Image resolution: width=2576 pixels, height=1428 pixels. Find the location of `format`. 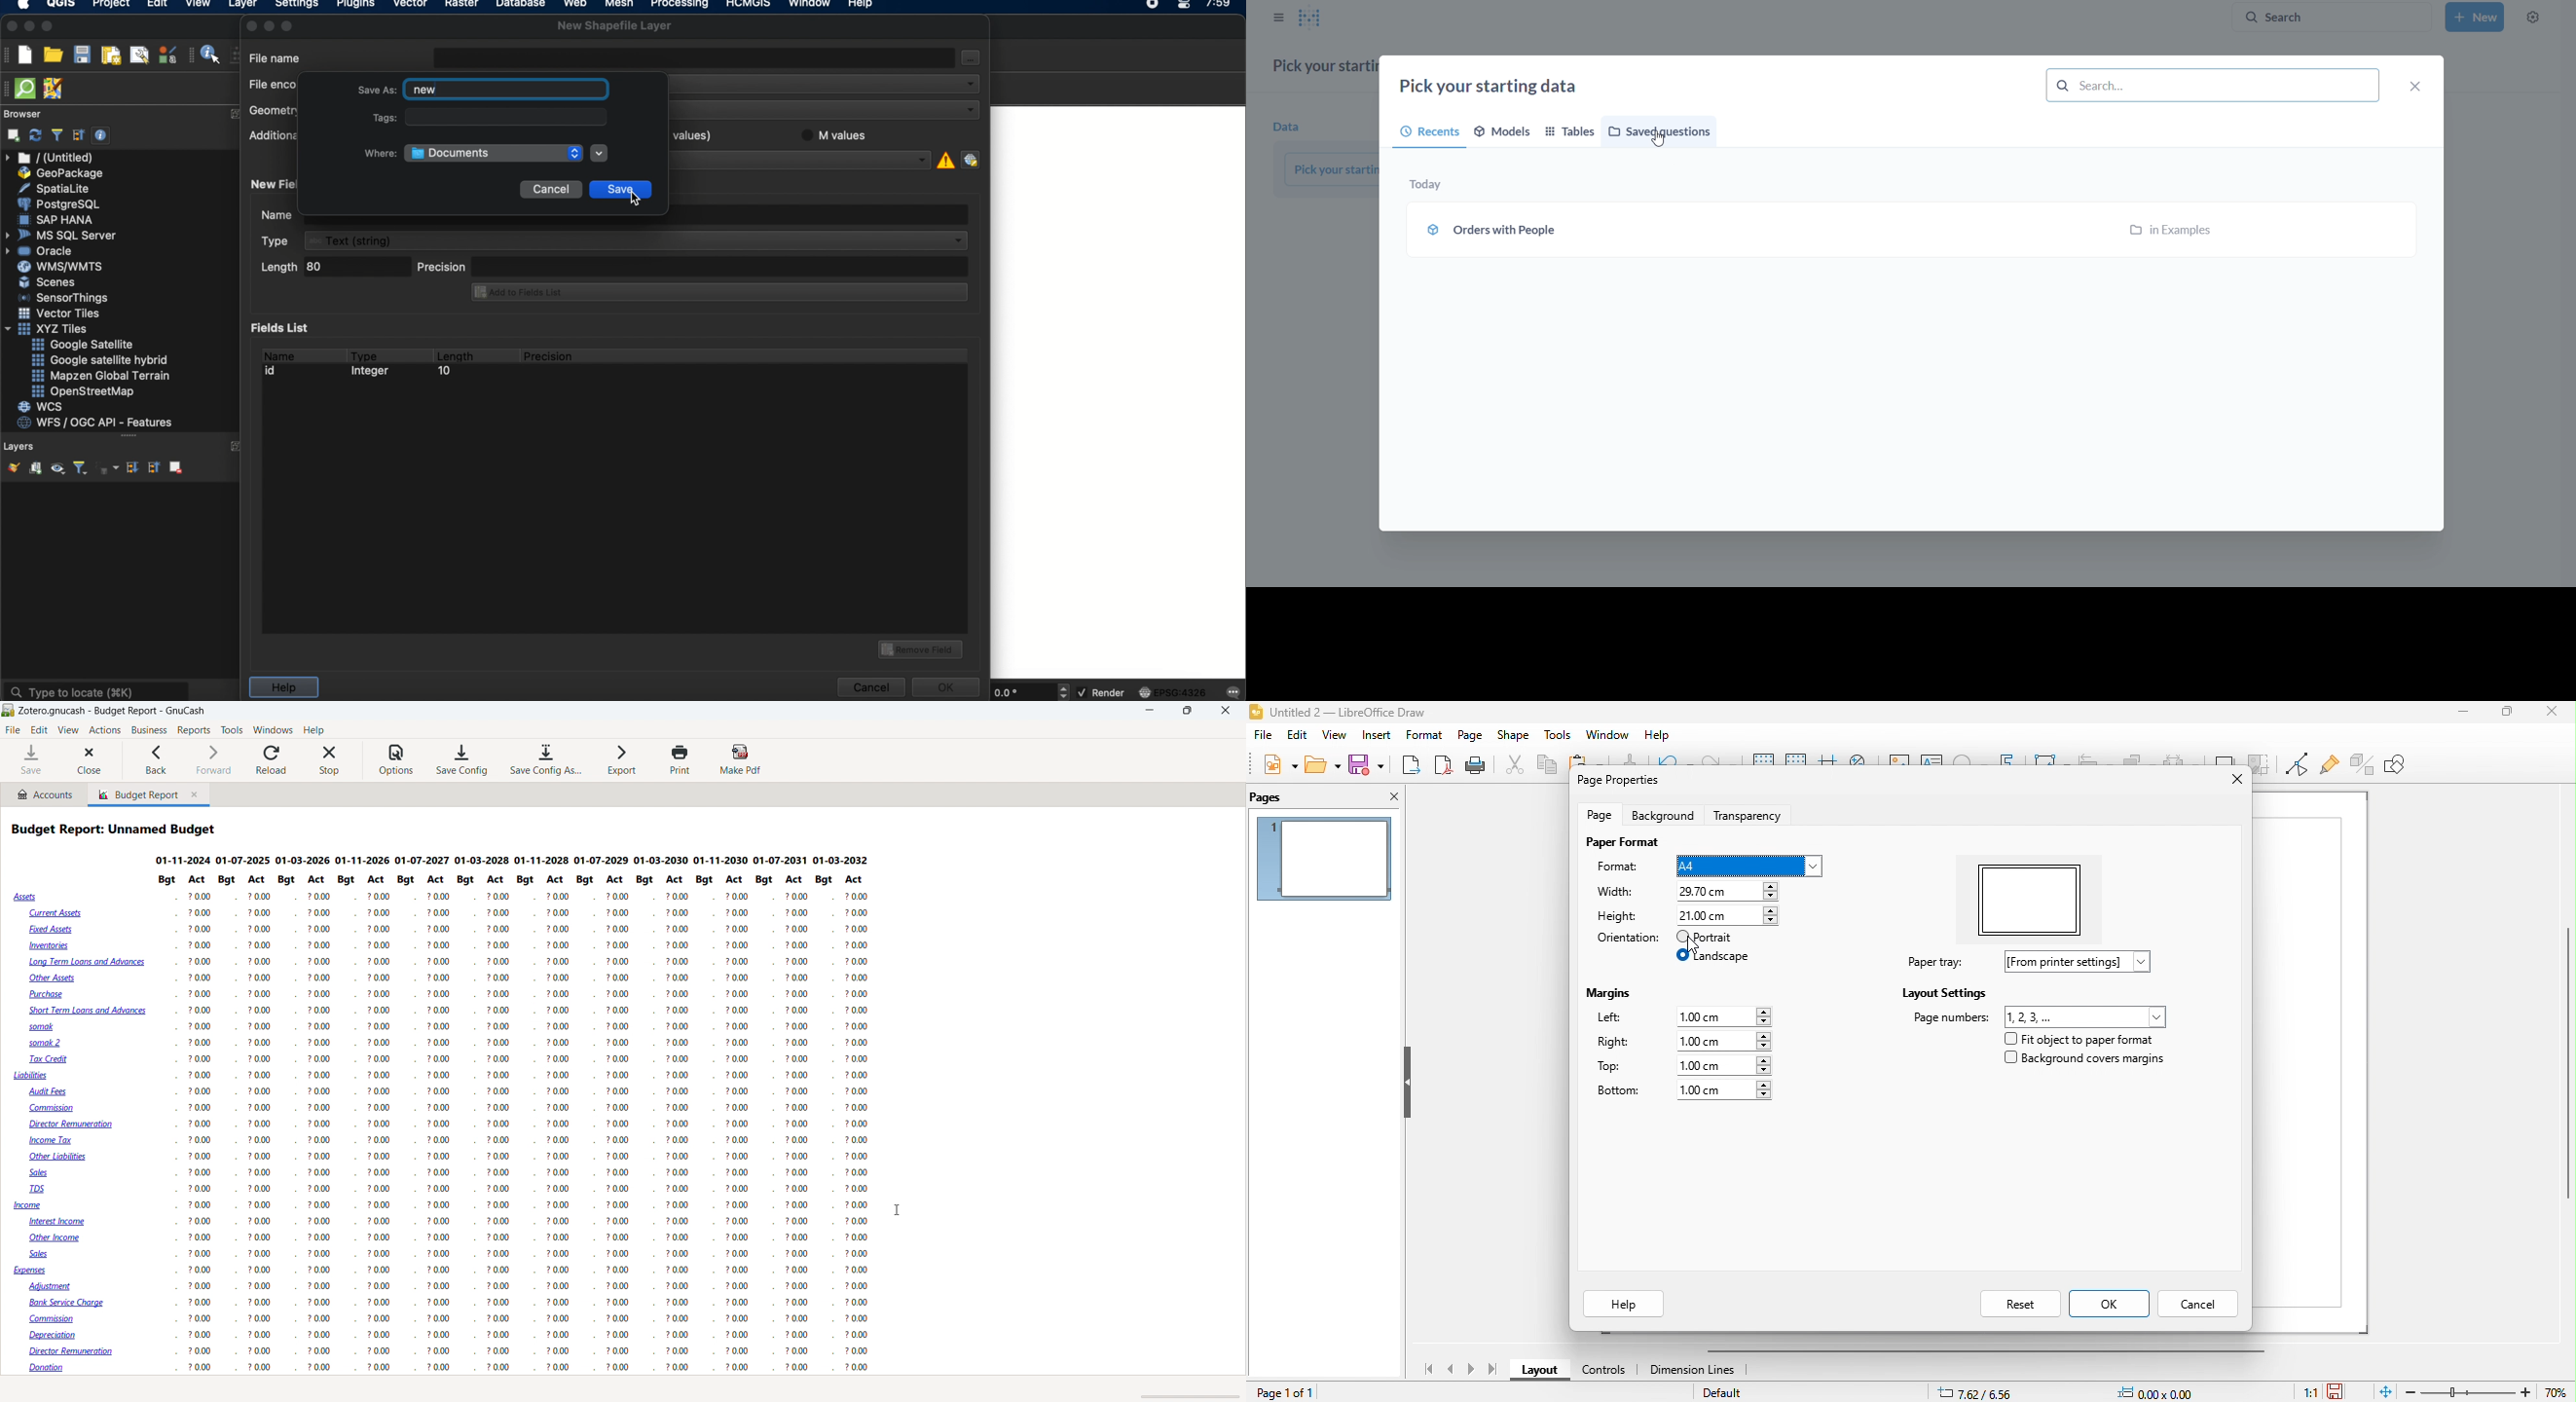

format is located at coordinates (1619, 867).